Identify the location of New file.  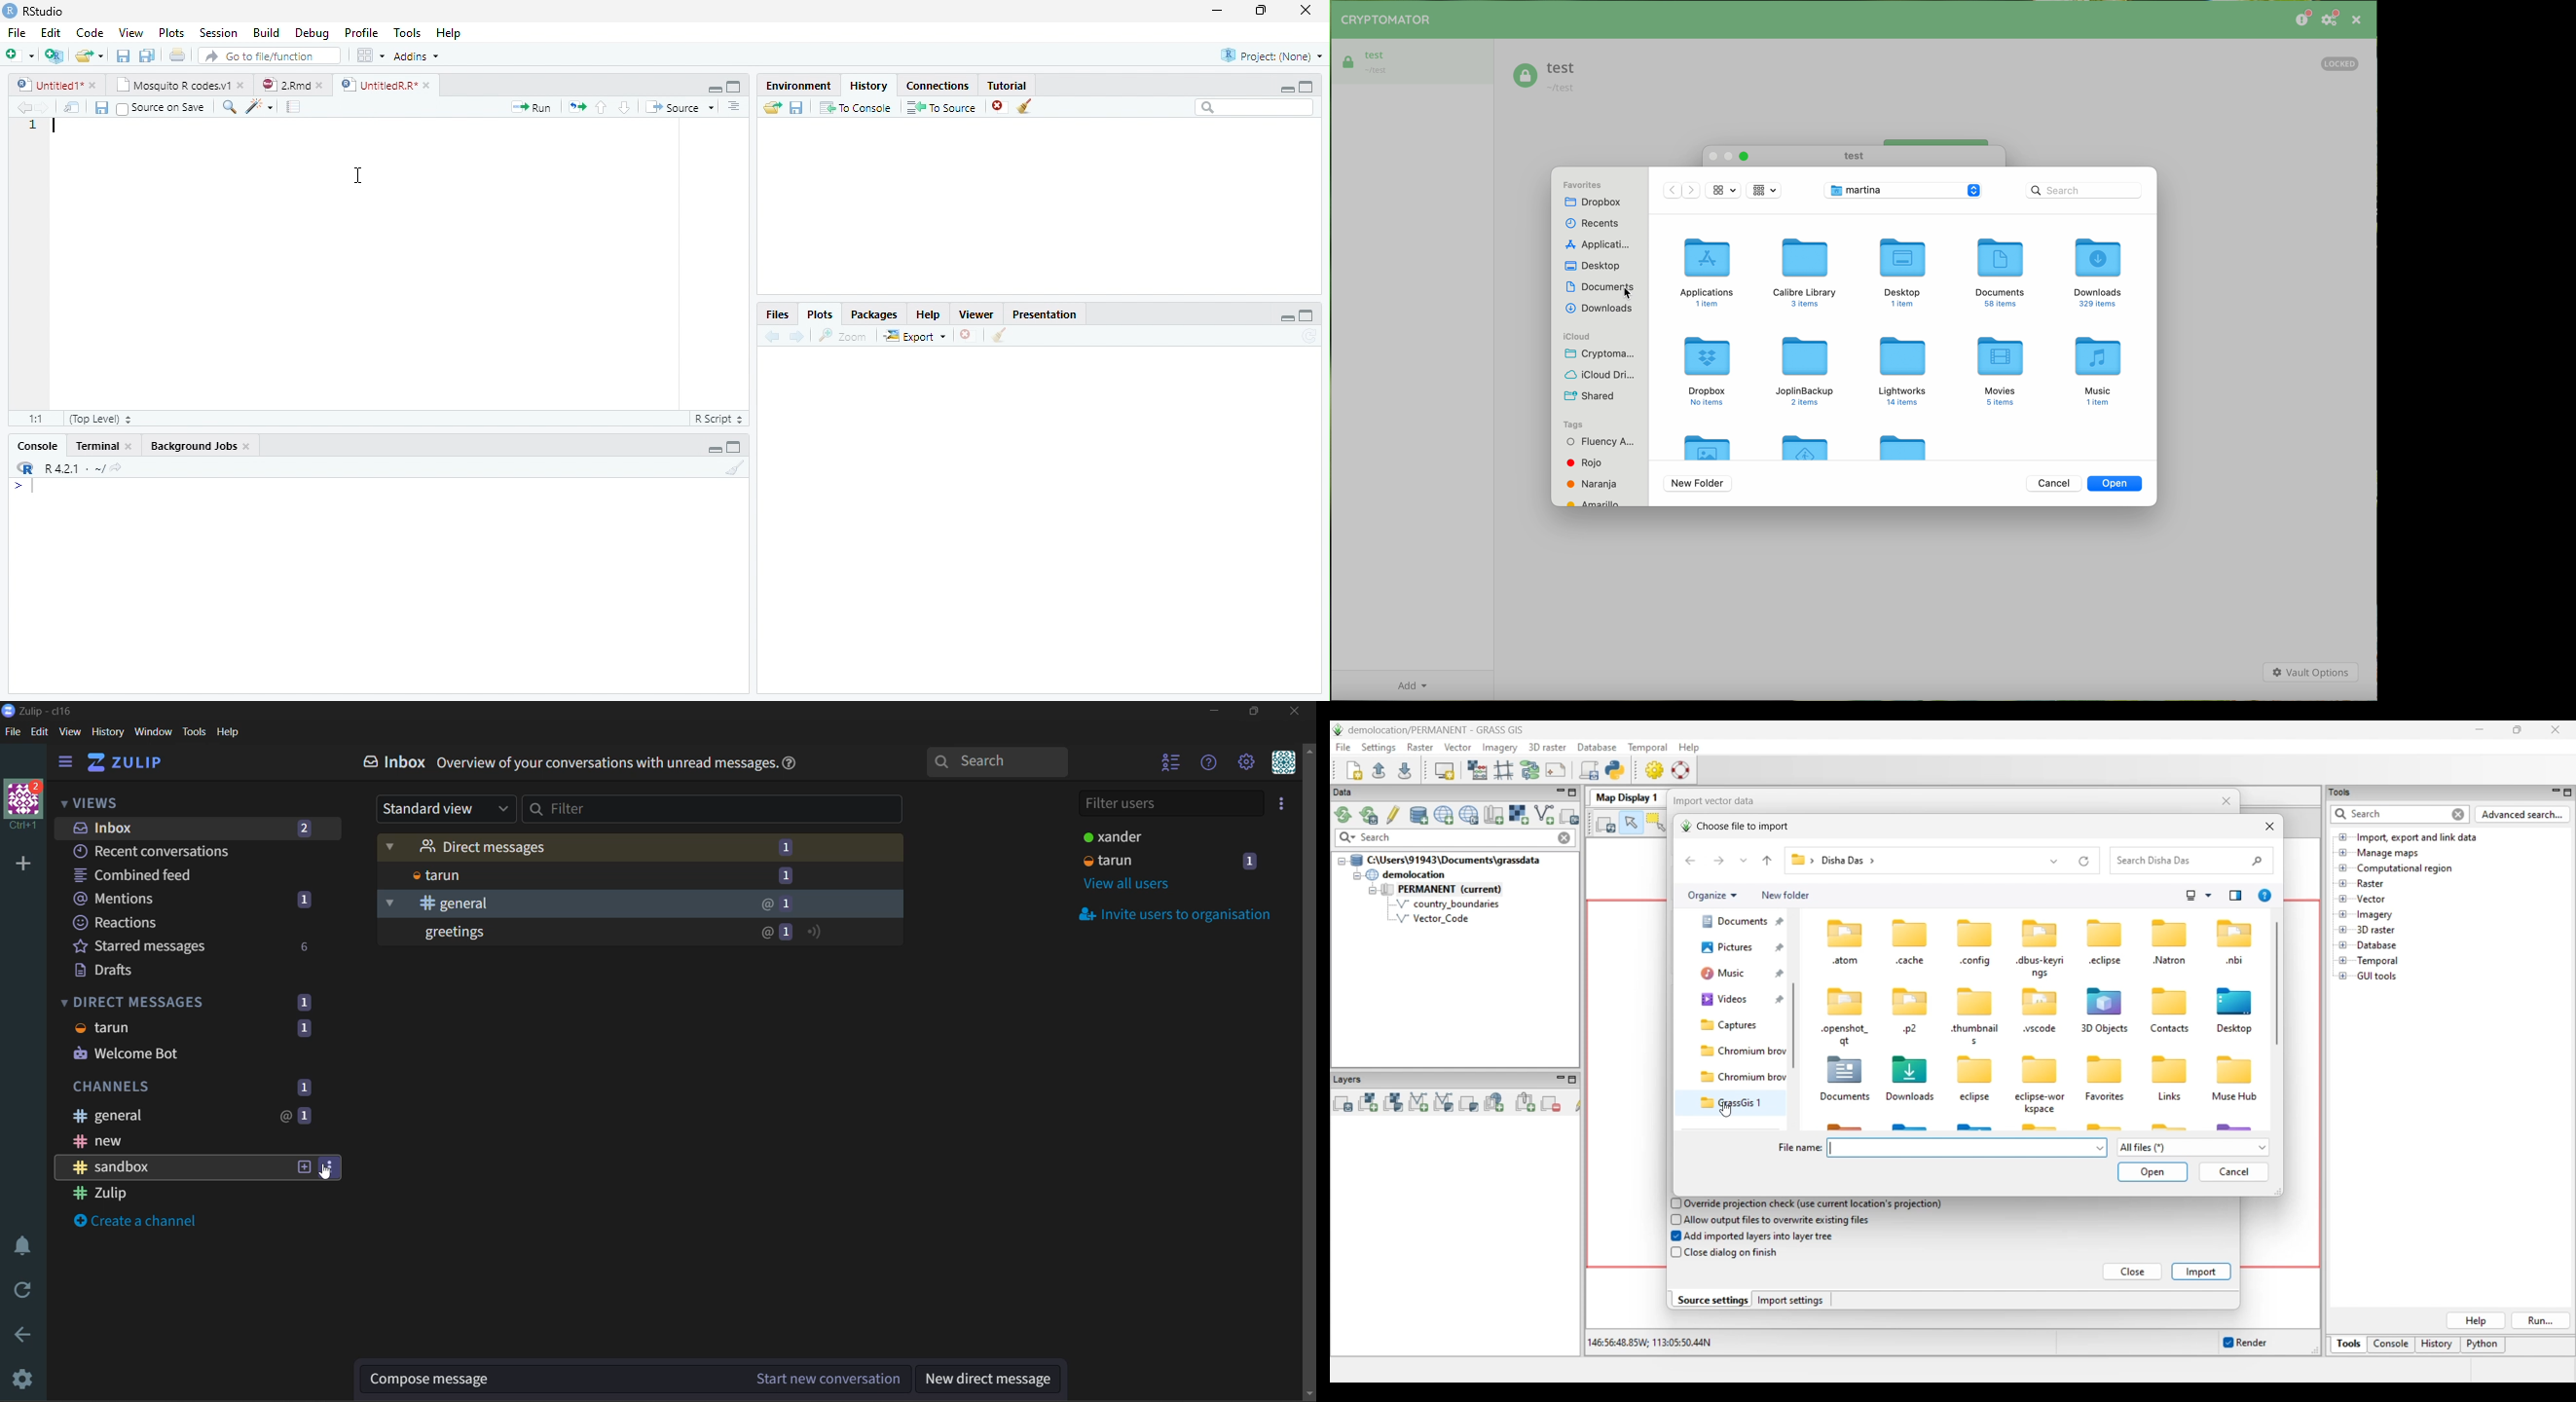
(19, 55).